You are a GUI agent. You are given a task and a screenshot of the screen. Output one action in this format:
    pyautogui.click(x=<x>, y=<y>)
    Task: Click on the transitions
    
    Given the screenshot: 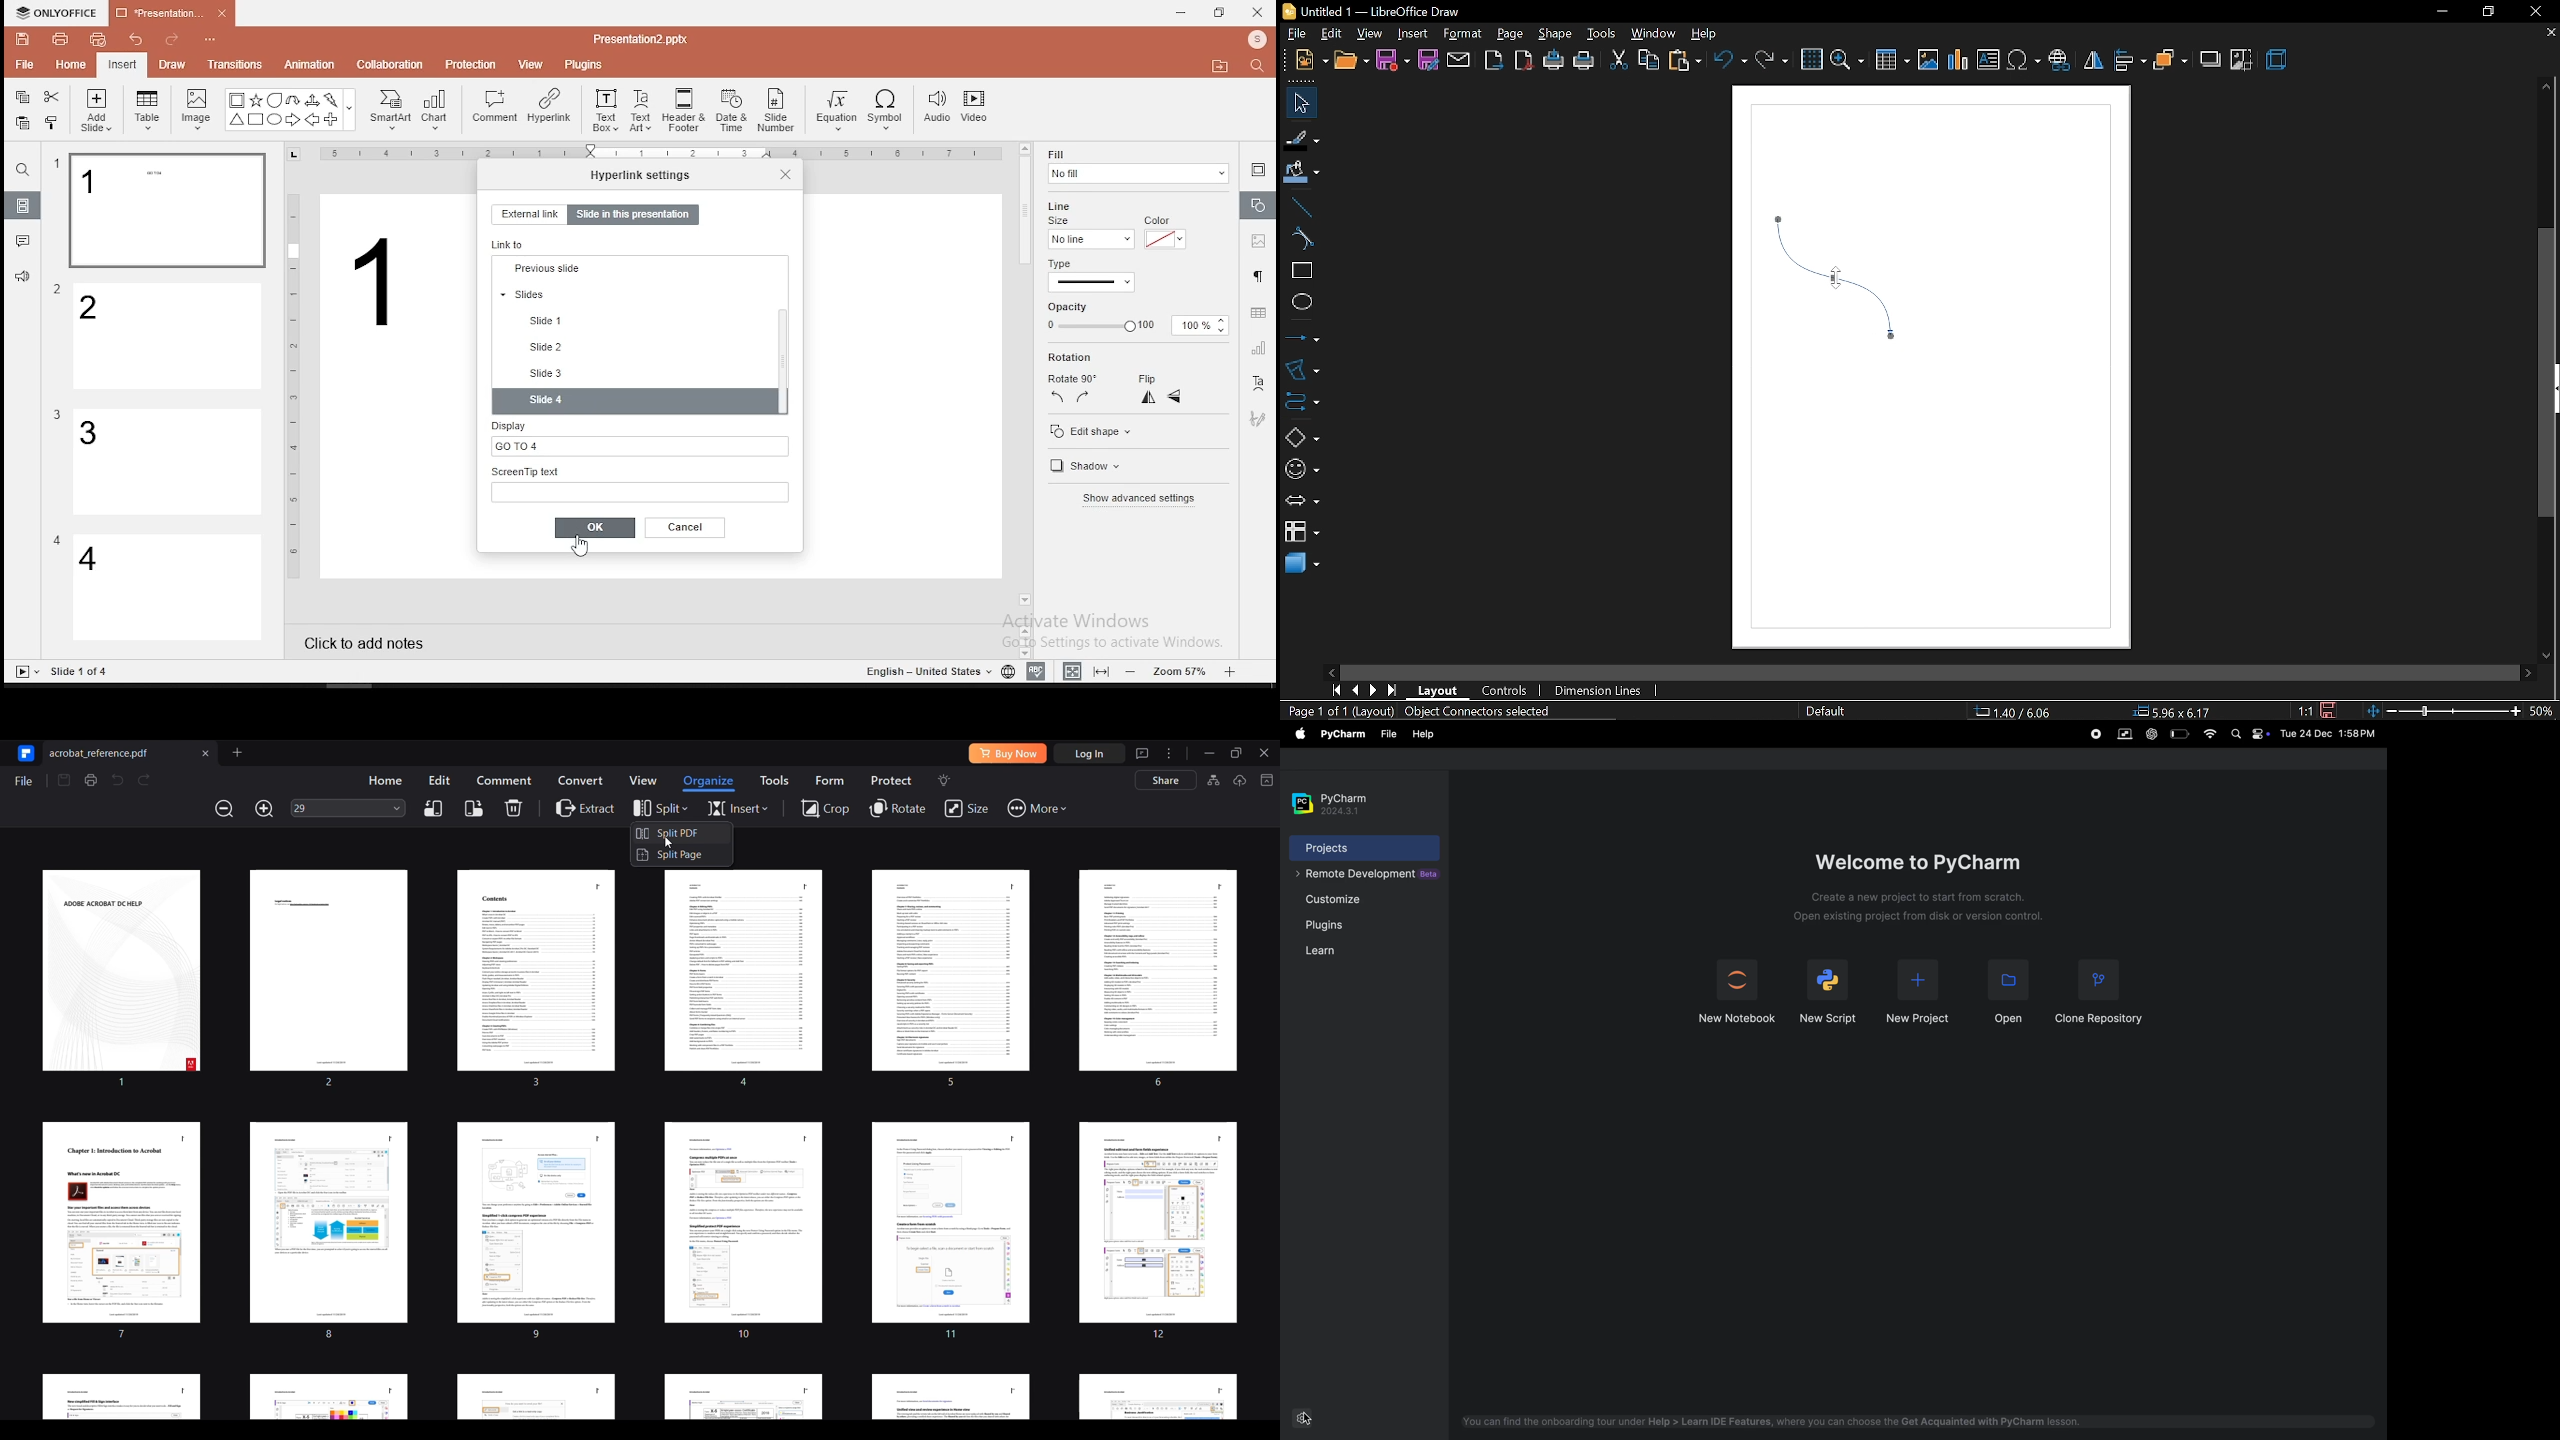 What is the action you would take?
    pyautogui.click(x=234, y=64)
    